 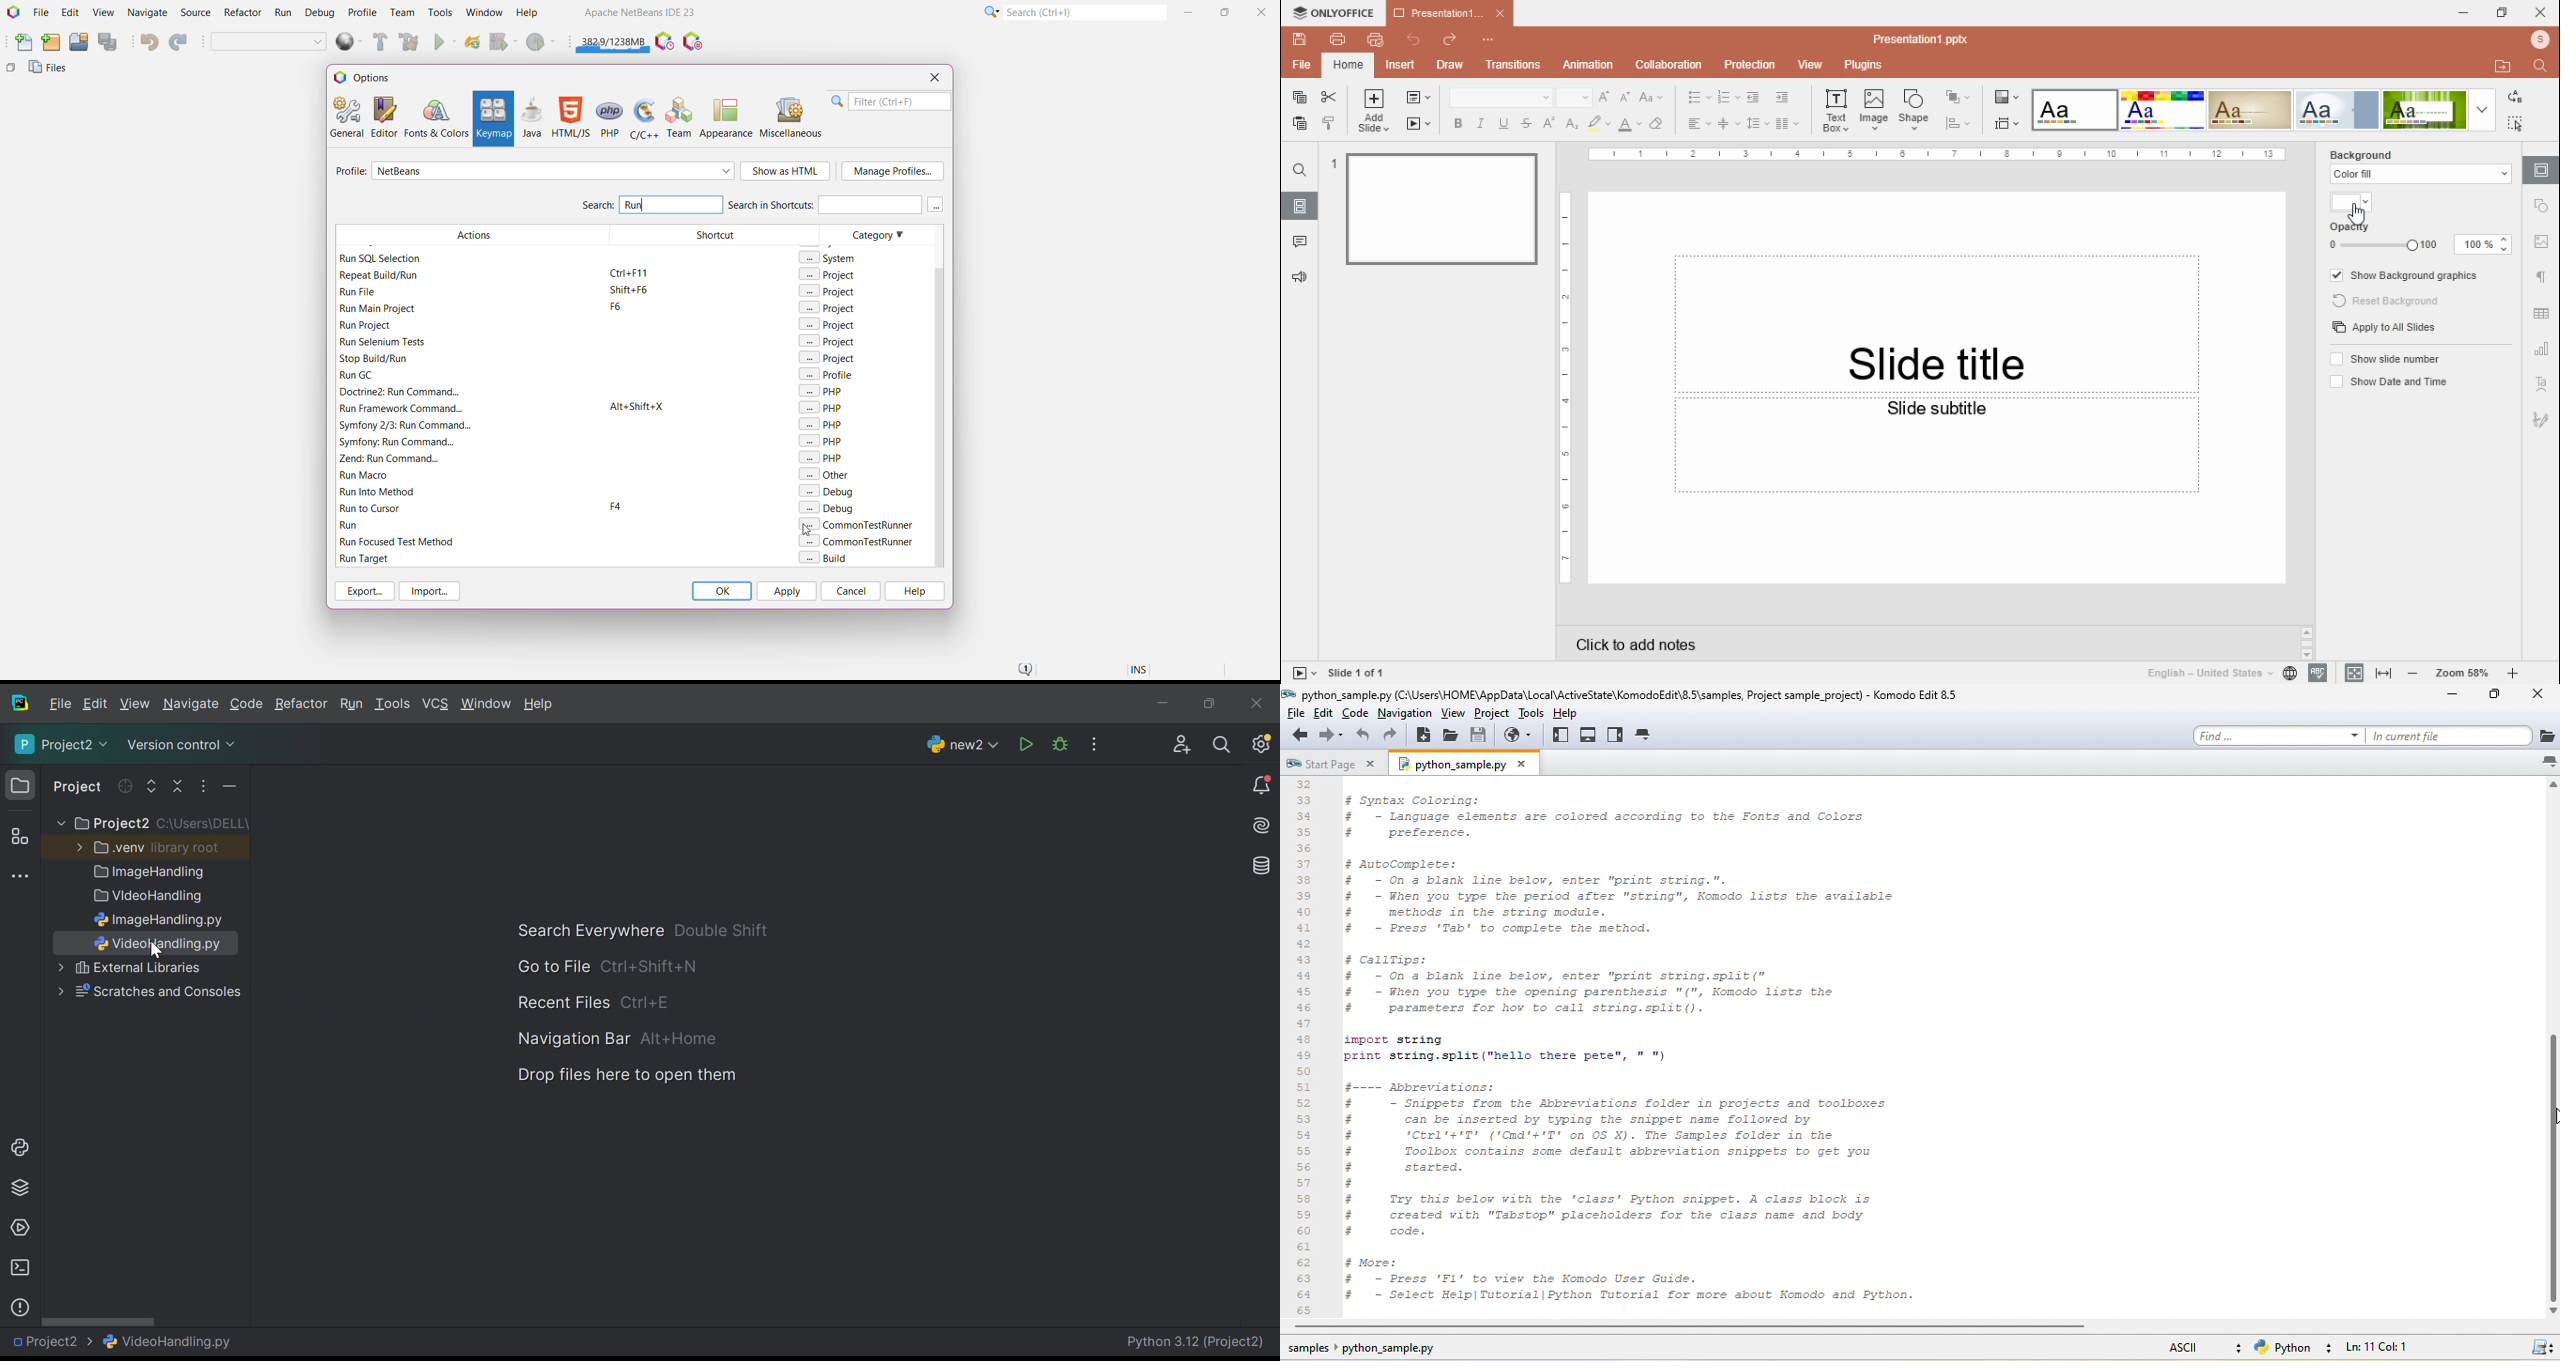 I want to click on Structure, so click(x=19, y=837).